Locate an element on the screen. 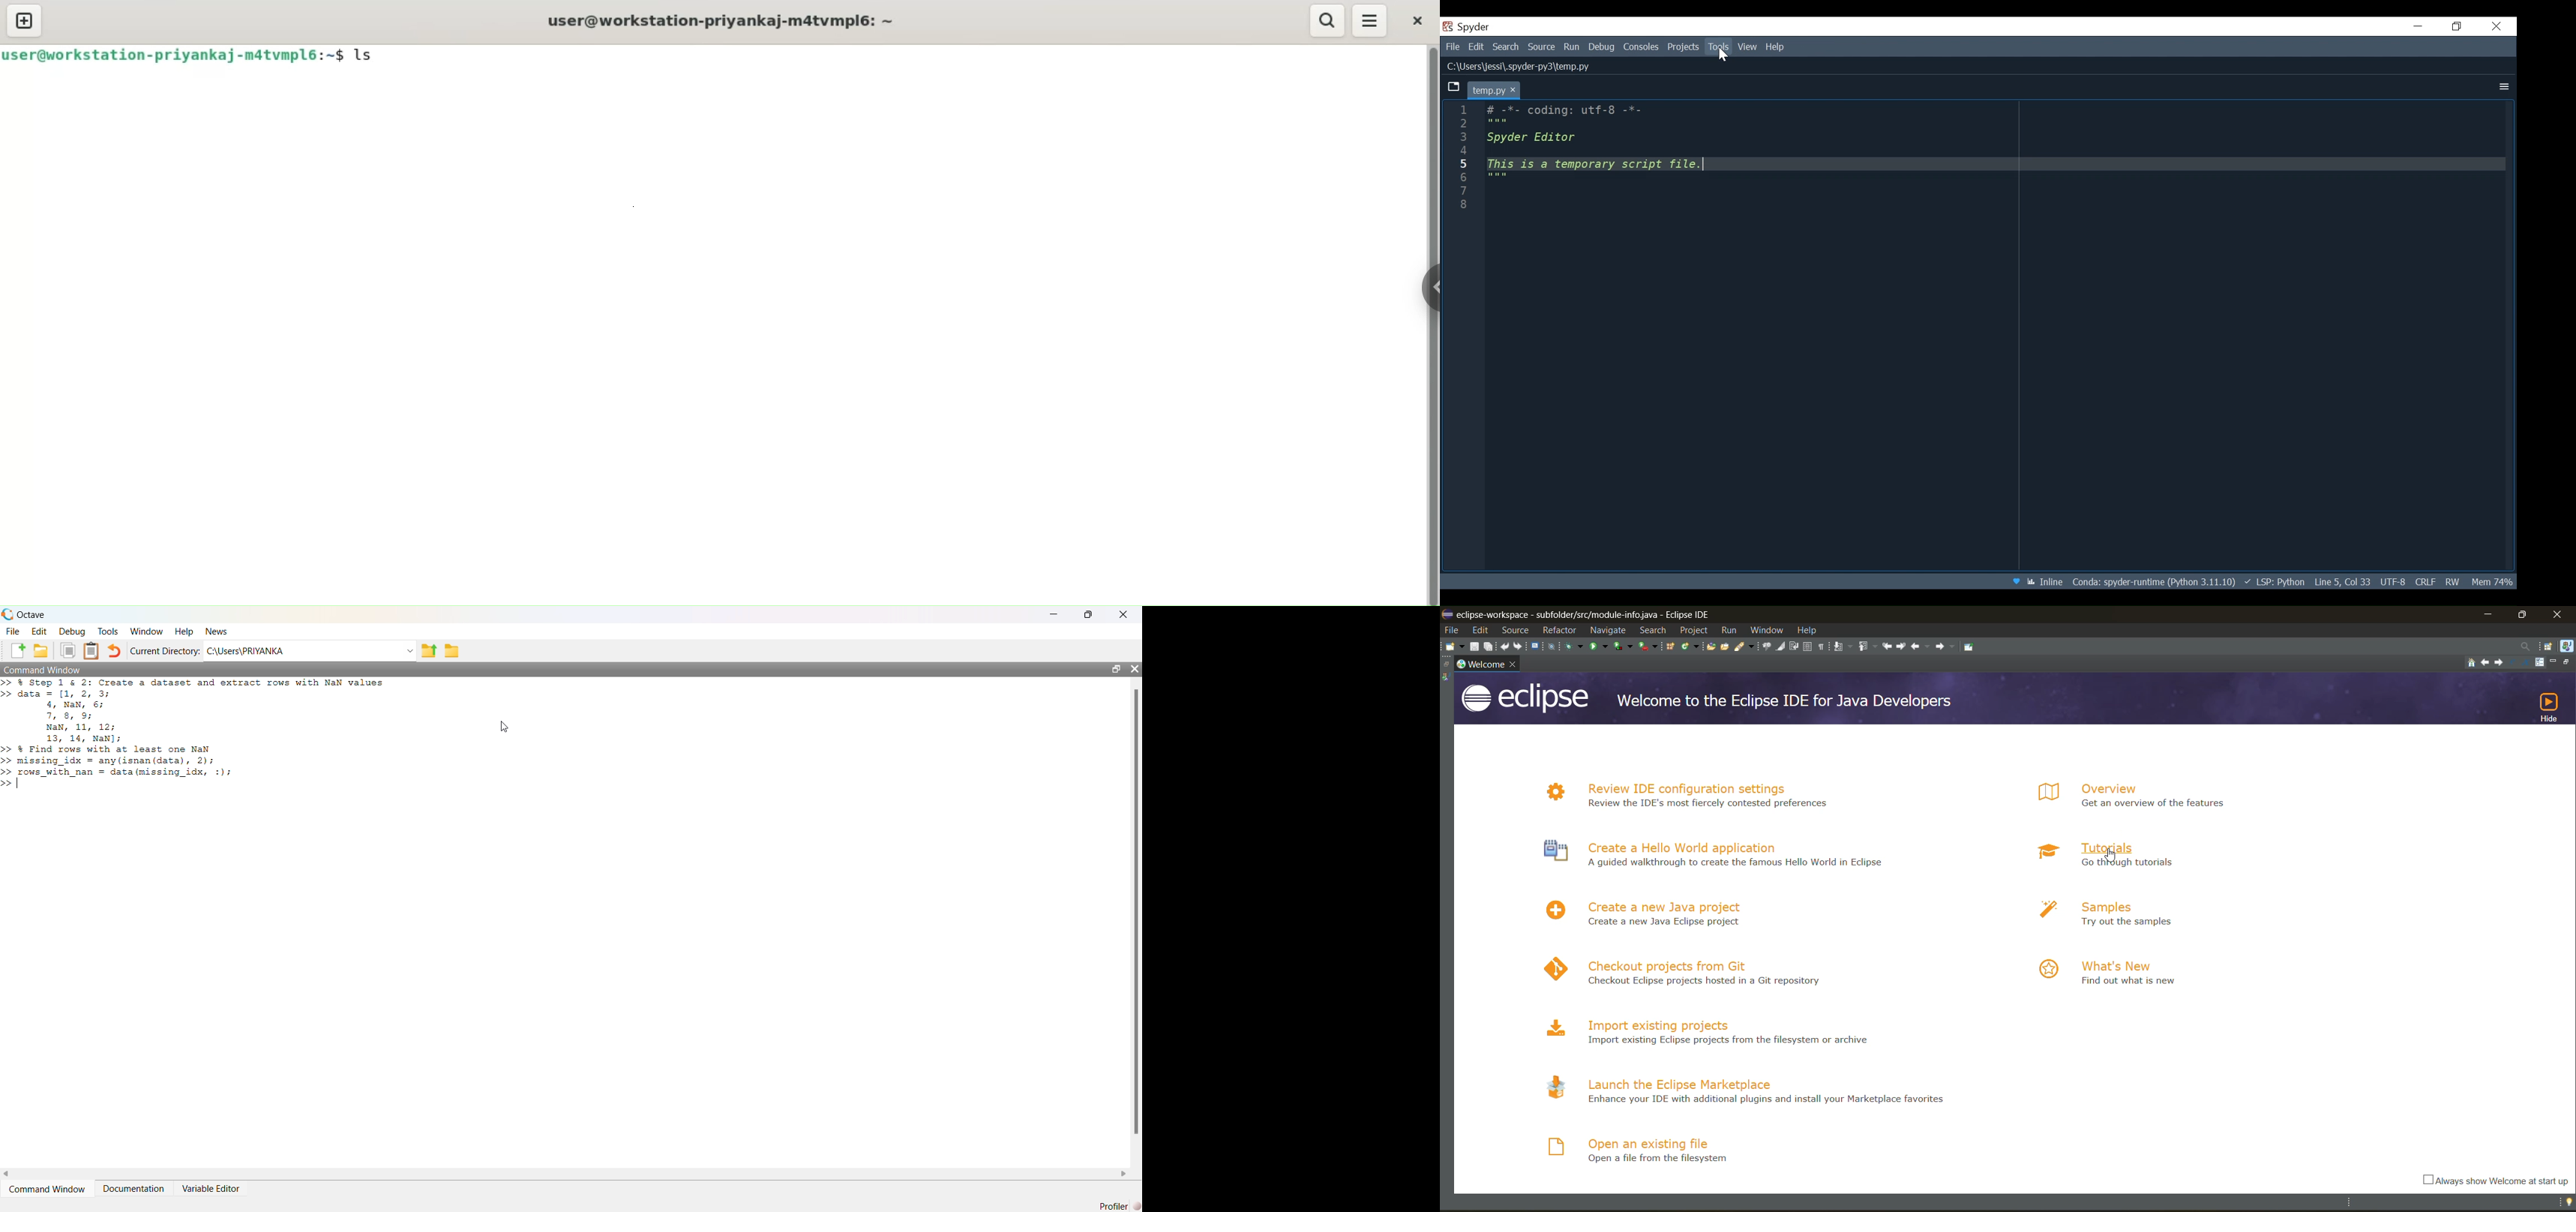 This screenshot has height=1232, width=2576. customize page is located at coordinates (2539, 664).